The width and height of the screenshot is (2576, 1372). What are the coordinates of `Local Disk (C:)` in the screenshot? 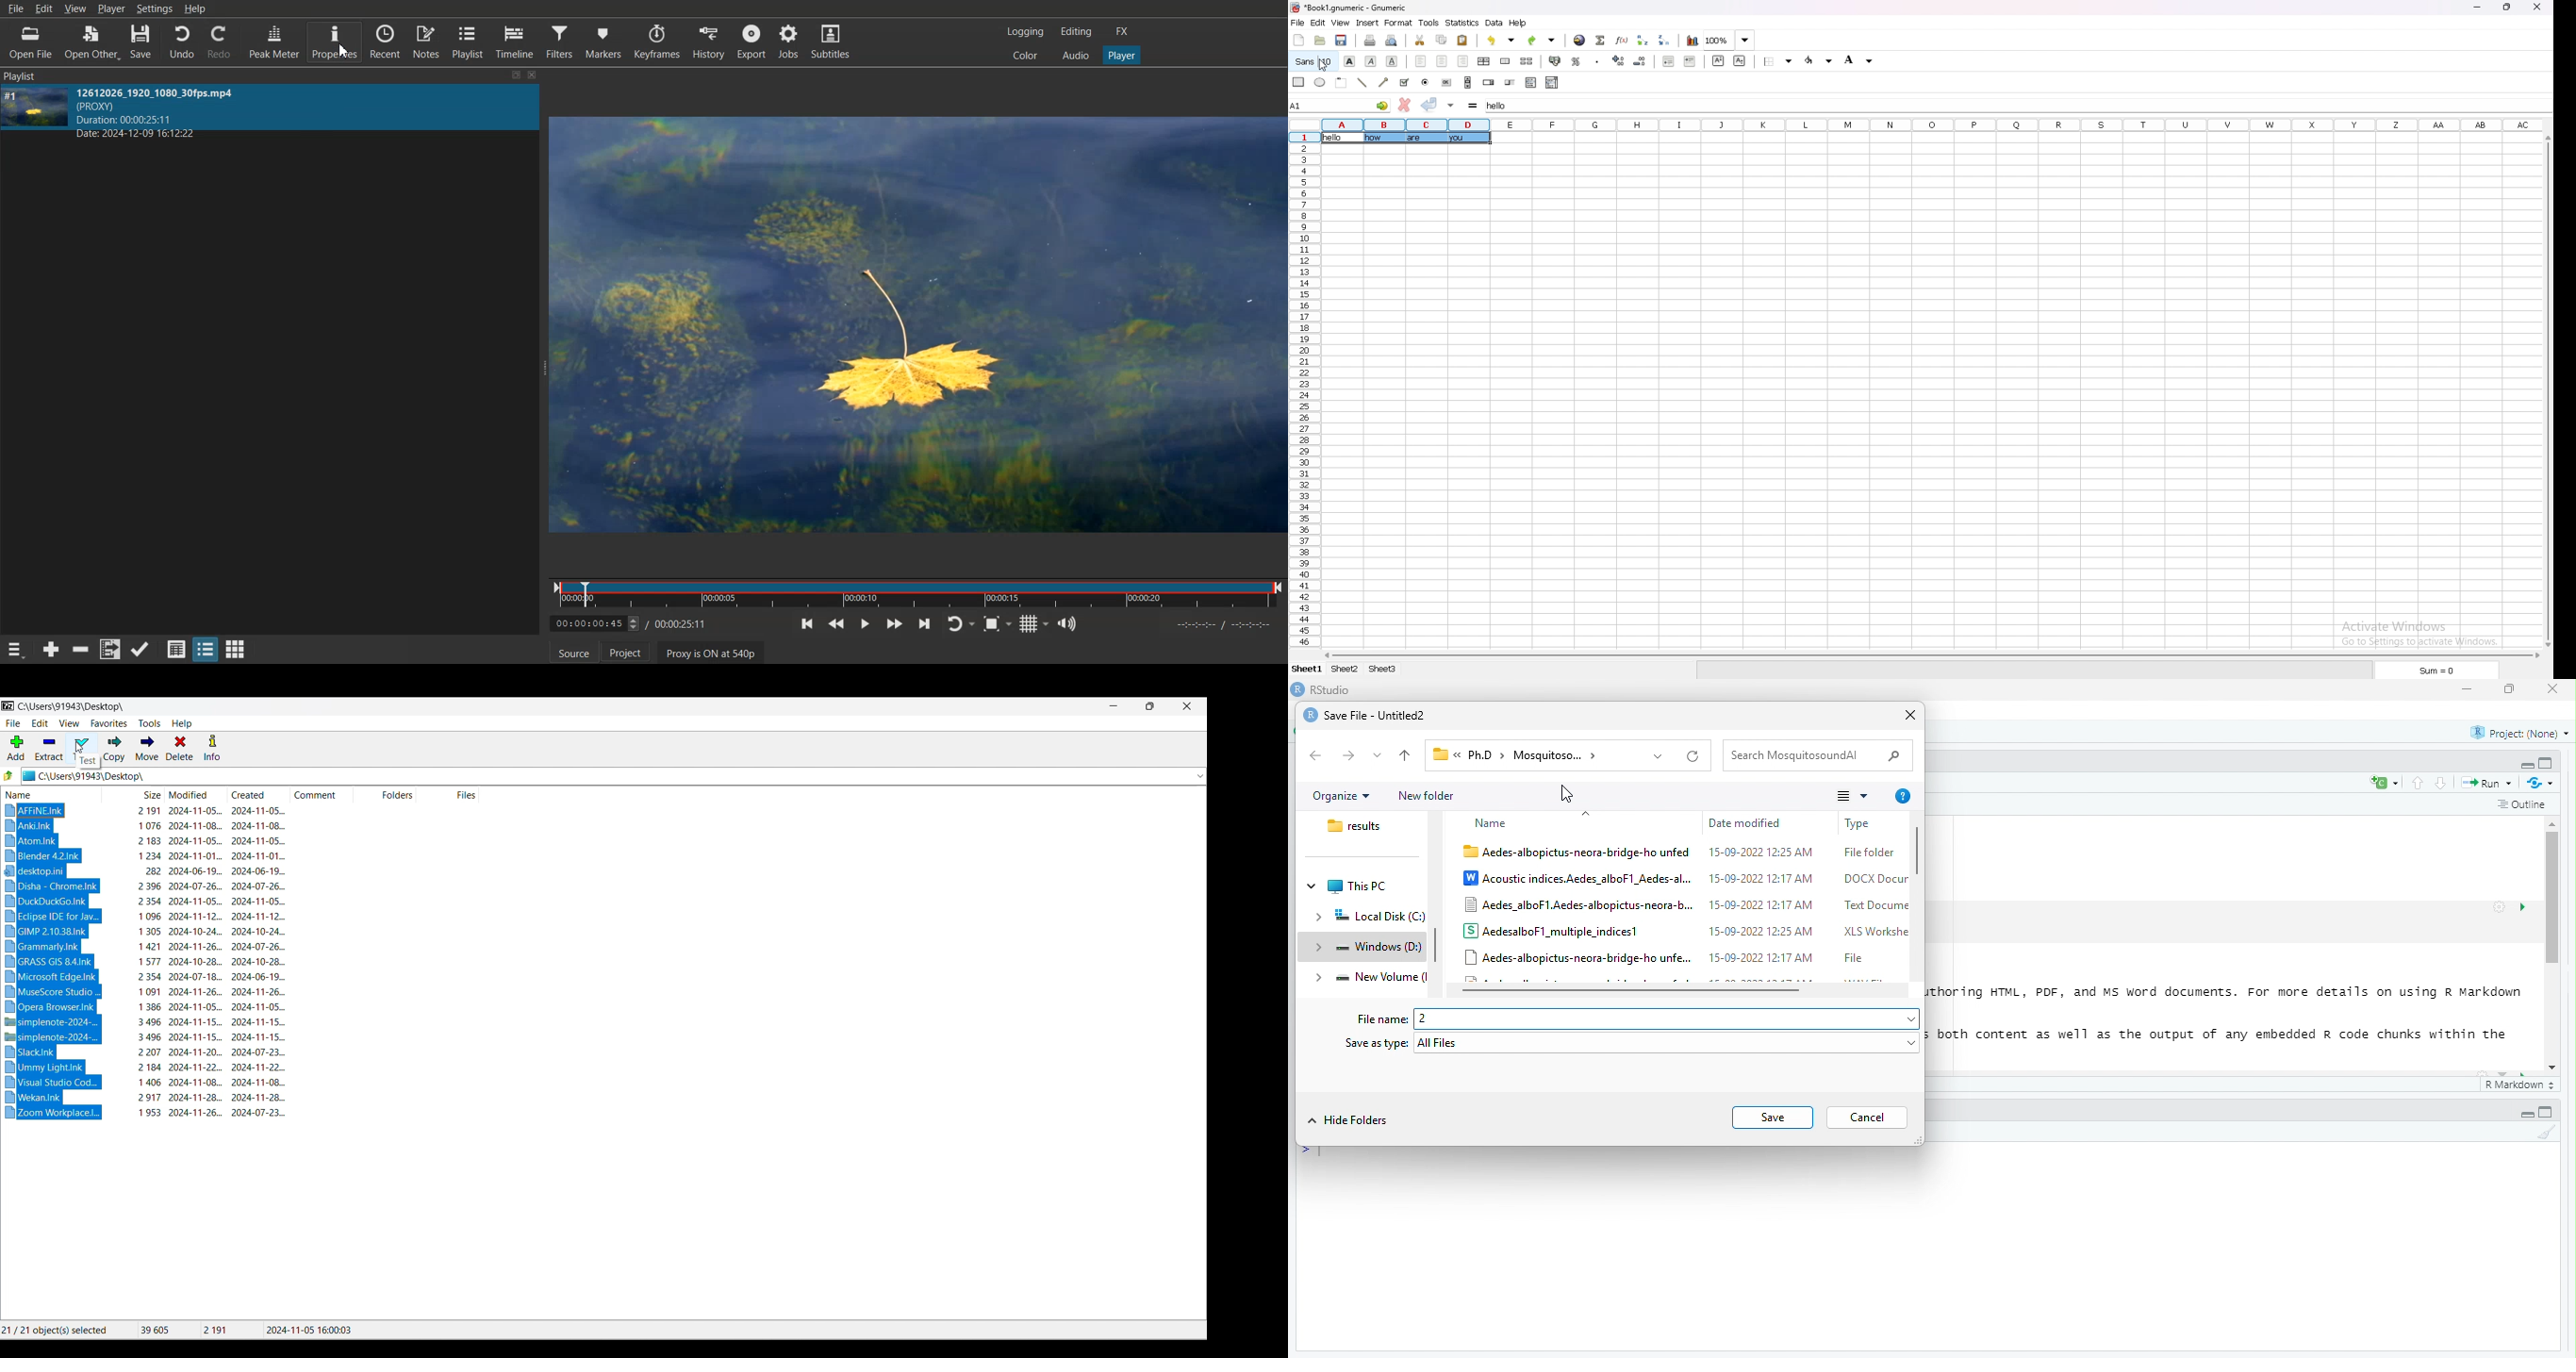 It's located at (1379, 917).